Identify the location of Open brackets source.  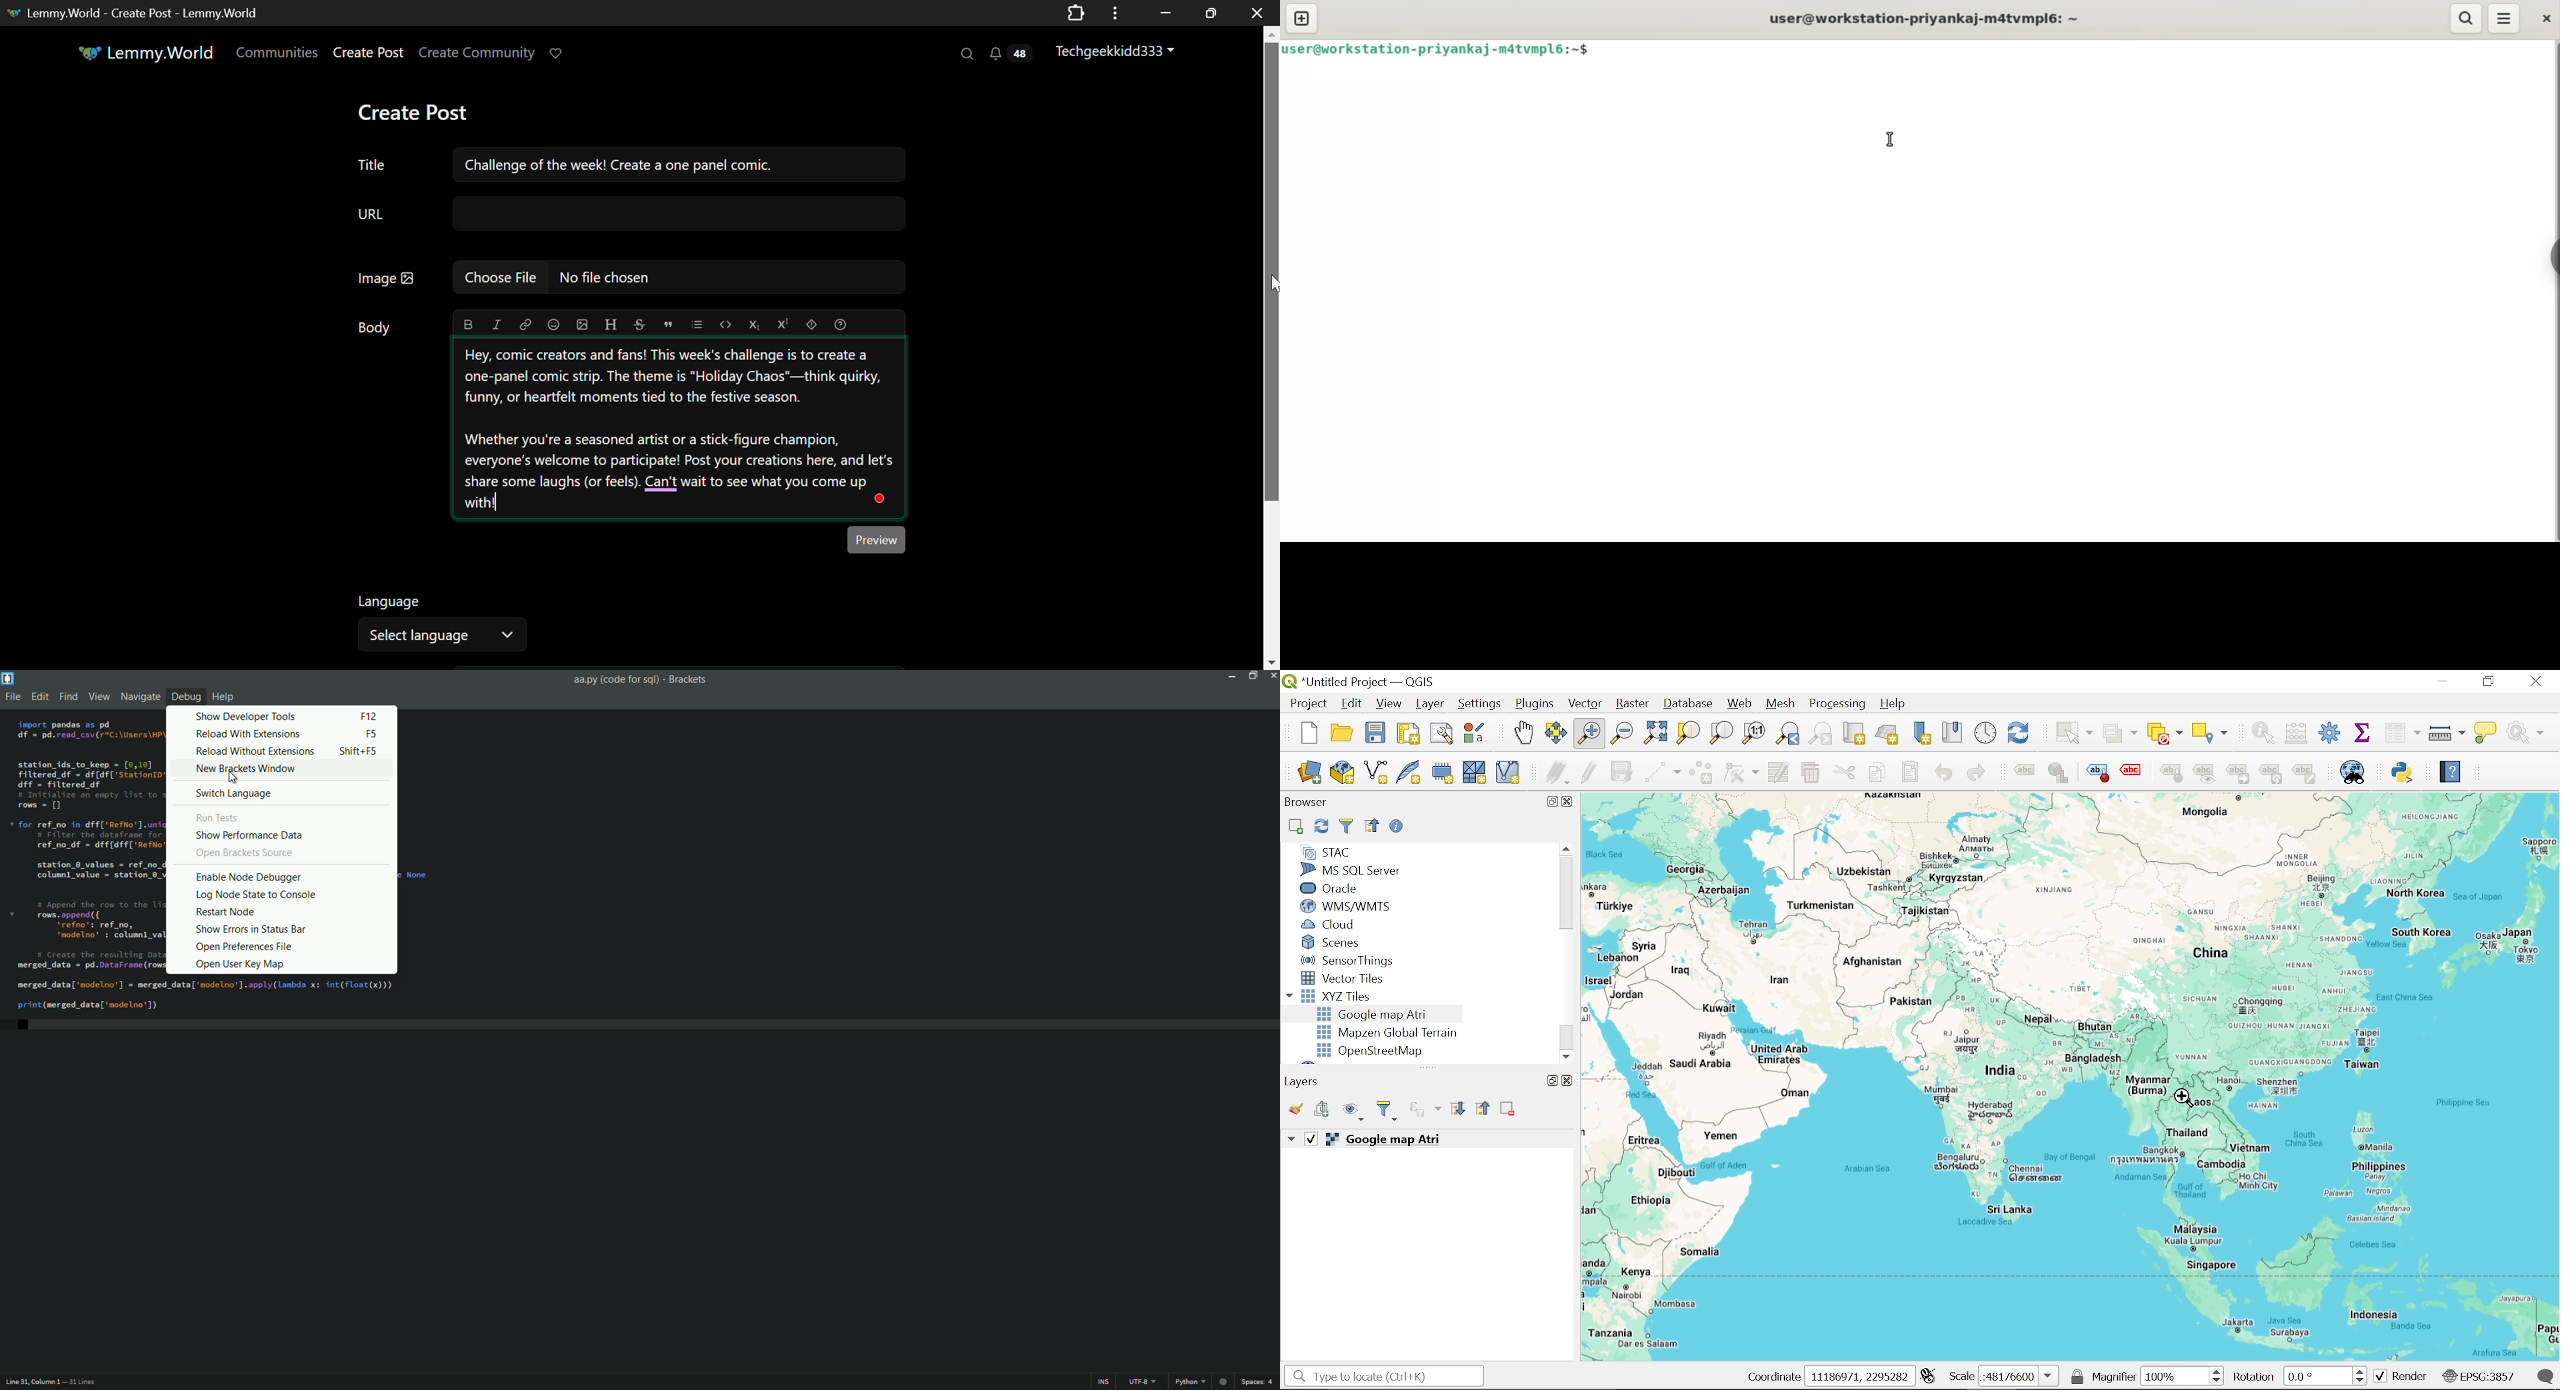
(245, 853).